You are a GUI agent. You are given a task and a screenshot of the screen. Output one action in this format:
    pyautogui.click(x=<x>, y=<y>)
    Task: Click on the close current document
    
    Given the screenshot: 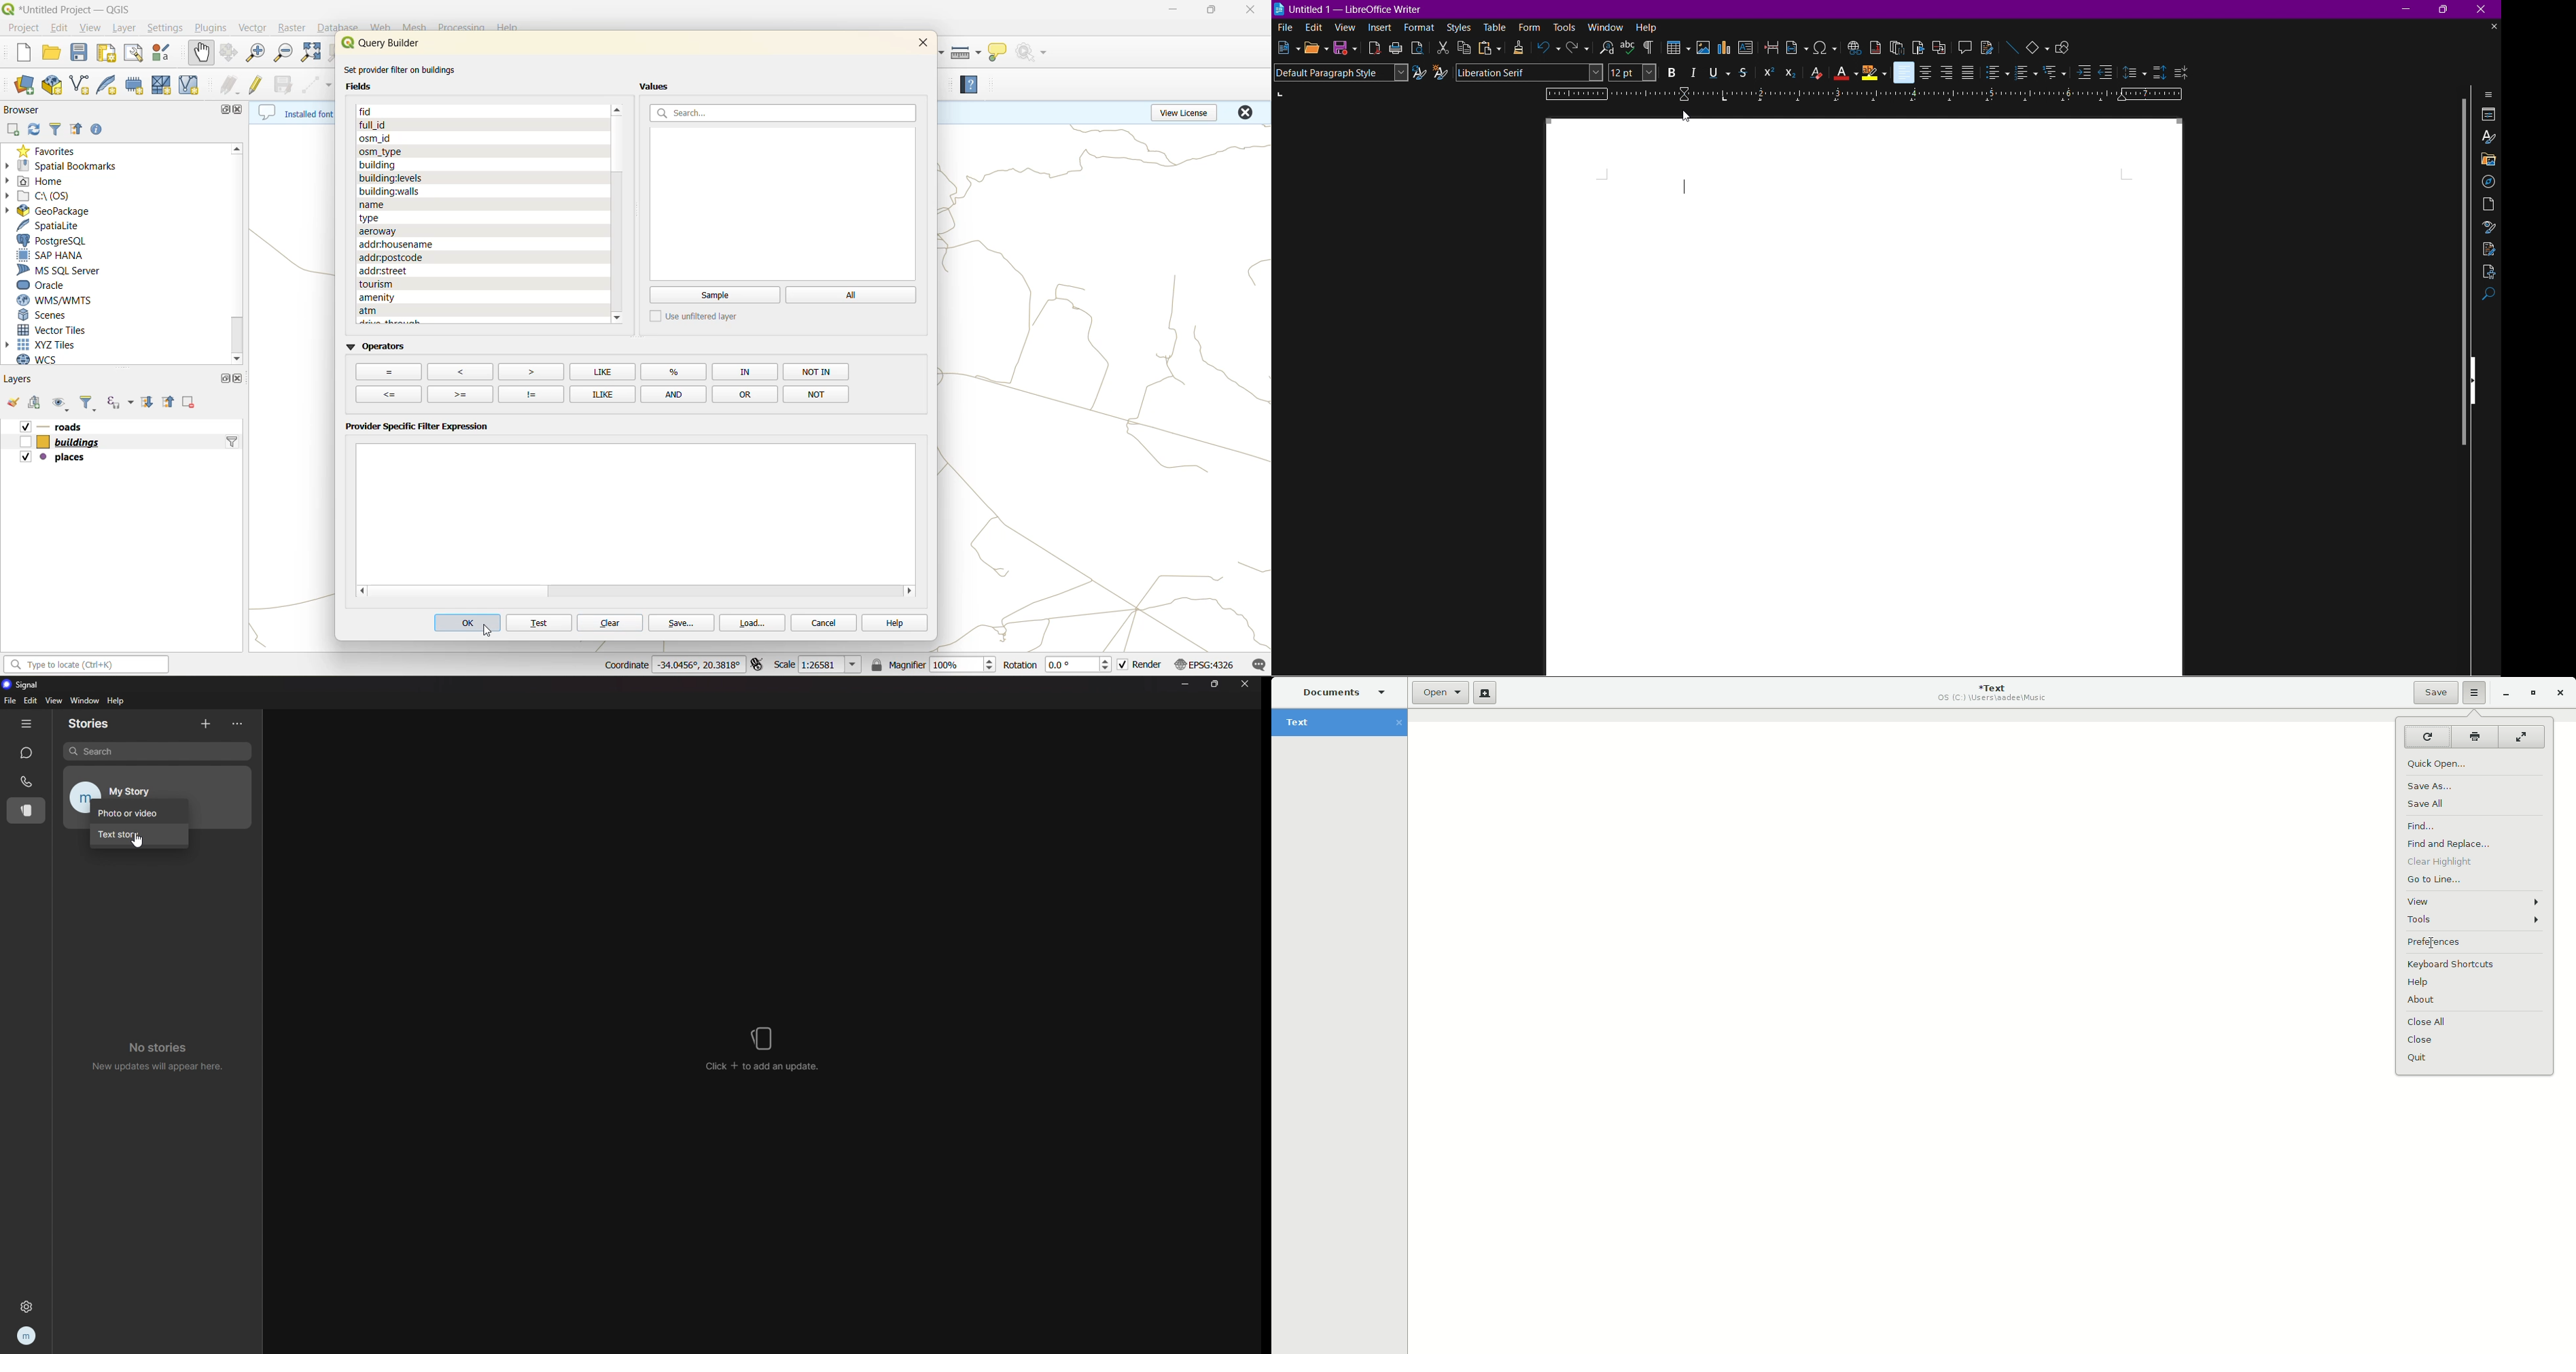 What is the action you would take?
    pyautogui.click(x=2494, y=27)
    